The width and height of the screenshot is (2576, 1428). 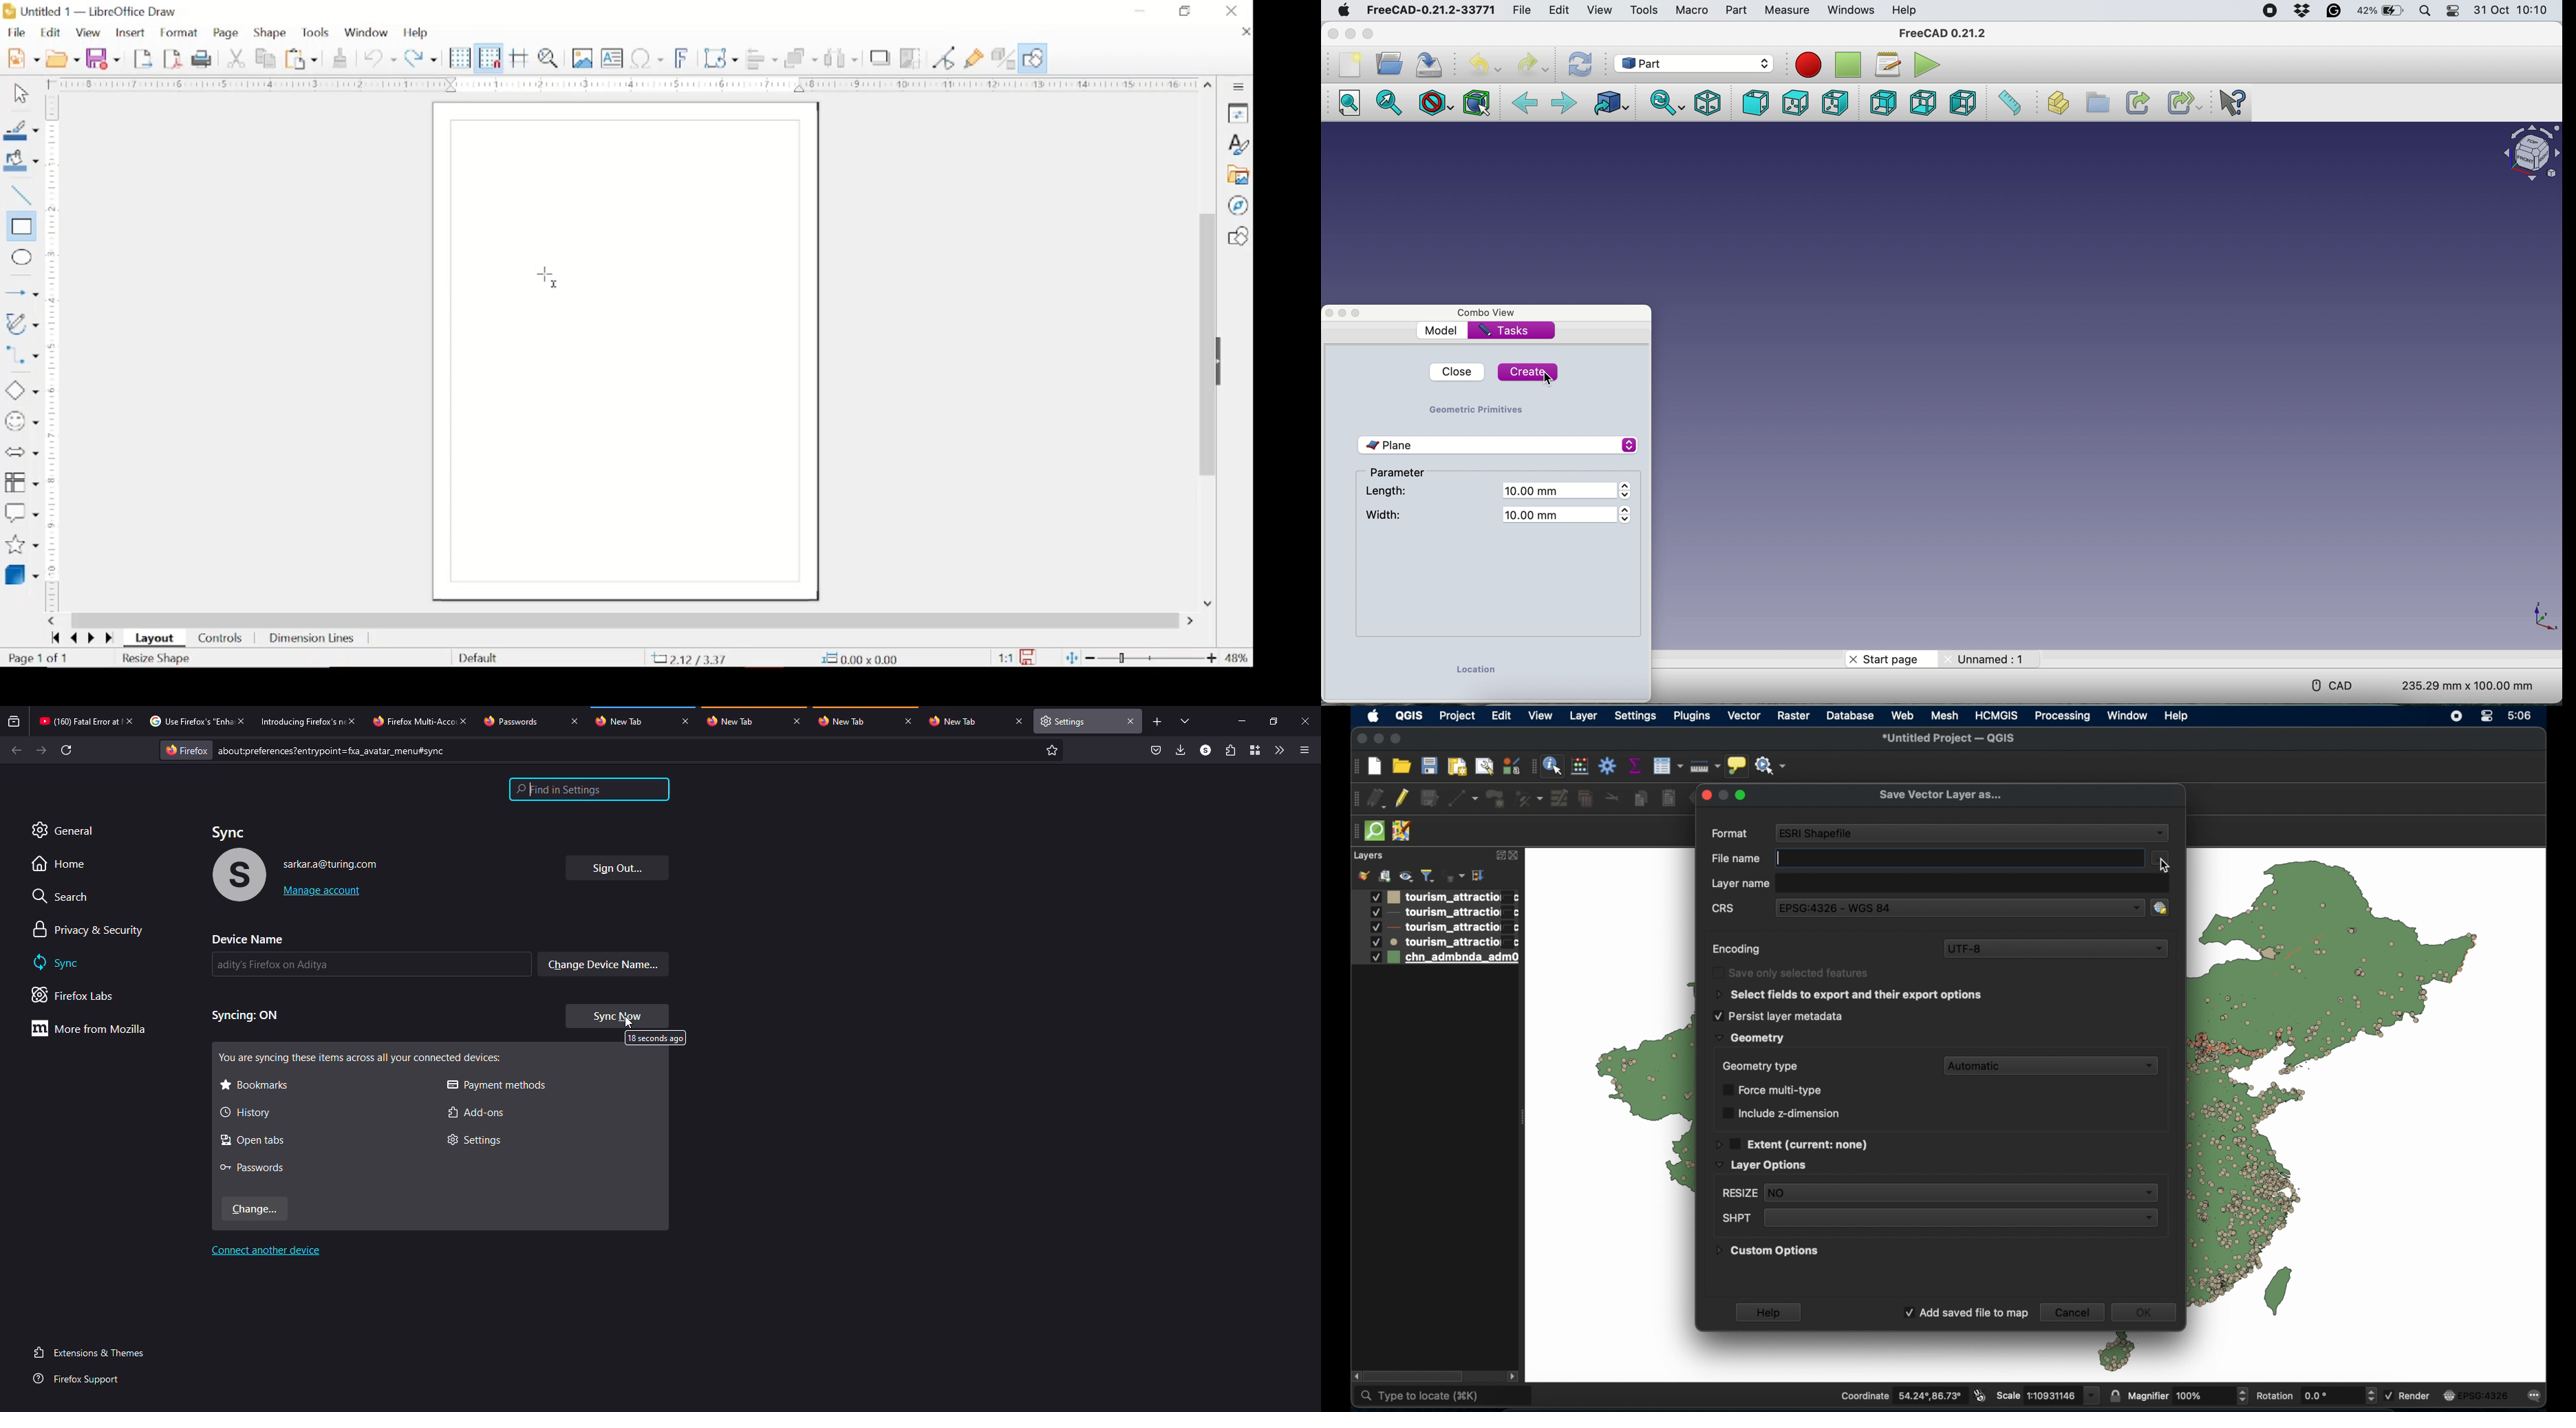 What do you see at coordinates (1431, 9) in the screenshot?
I see `FreeCAD-0.21.2-33771` at bounding box center [1431, 9].